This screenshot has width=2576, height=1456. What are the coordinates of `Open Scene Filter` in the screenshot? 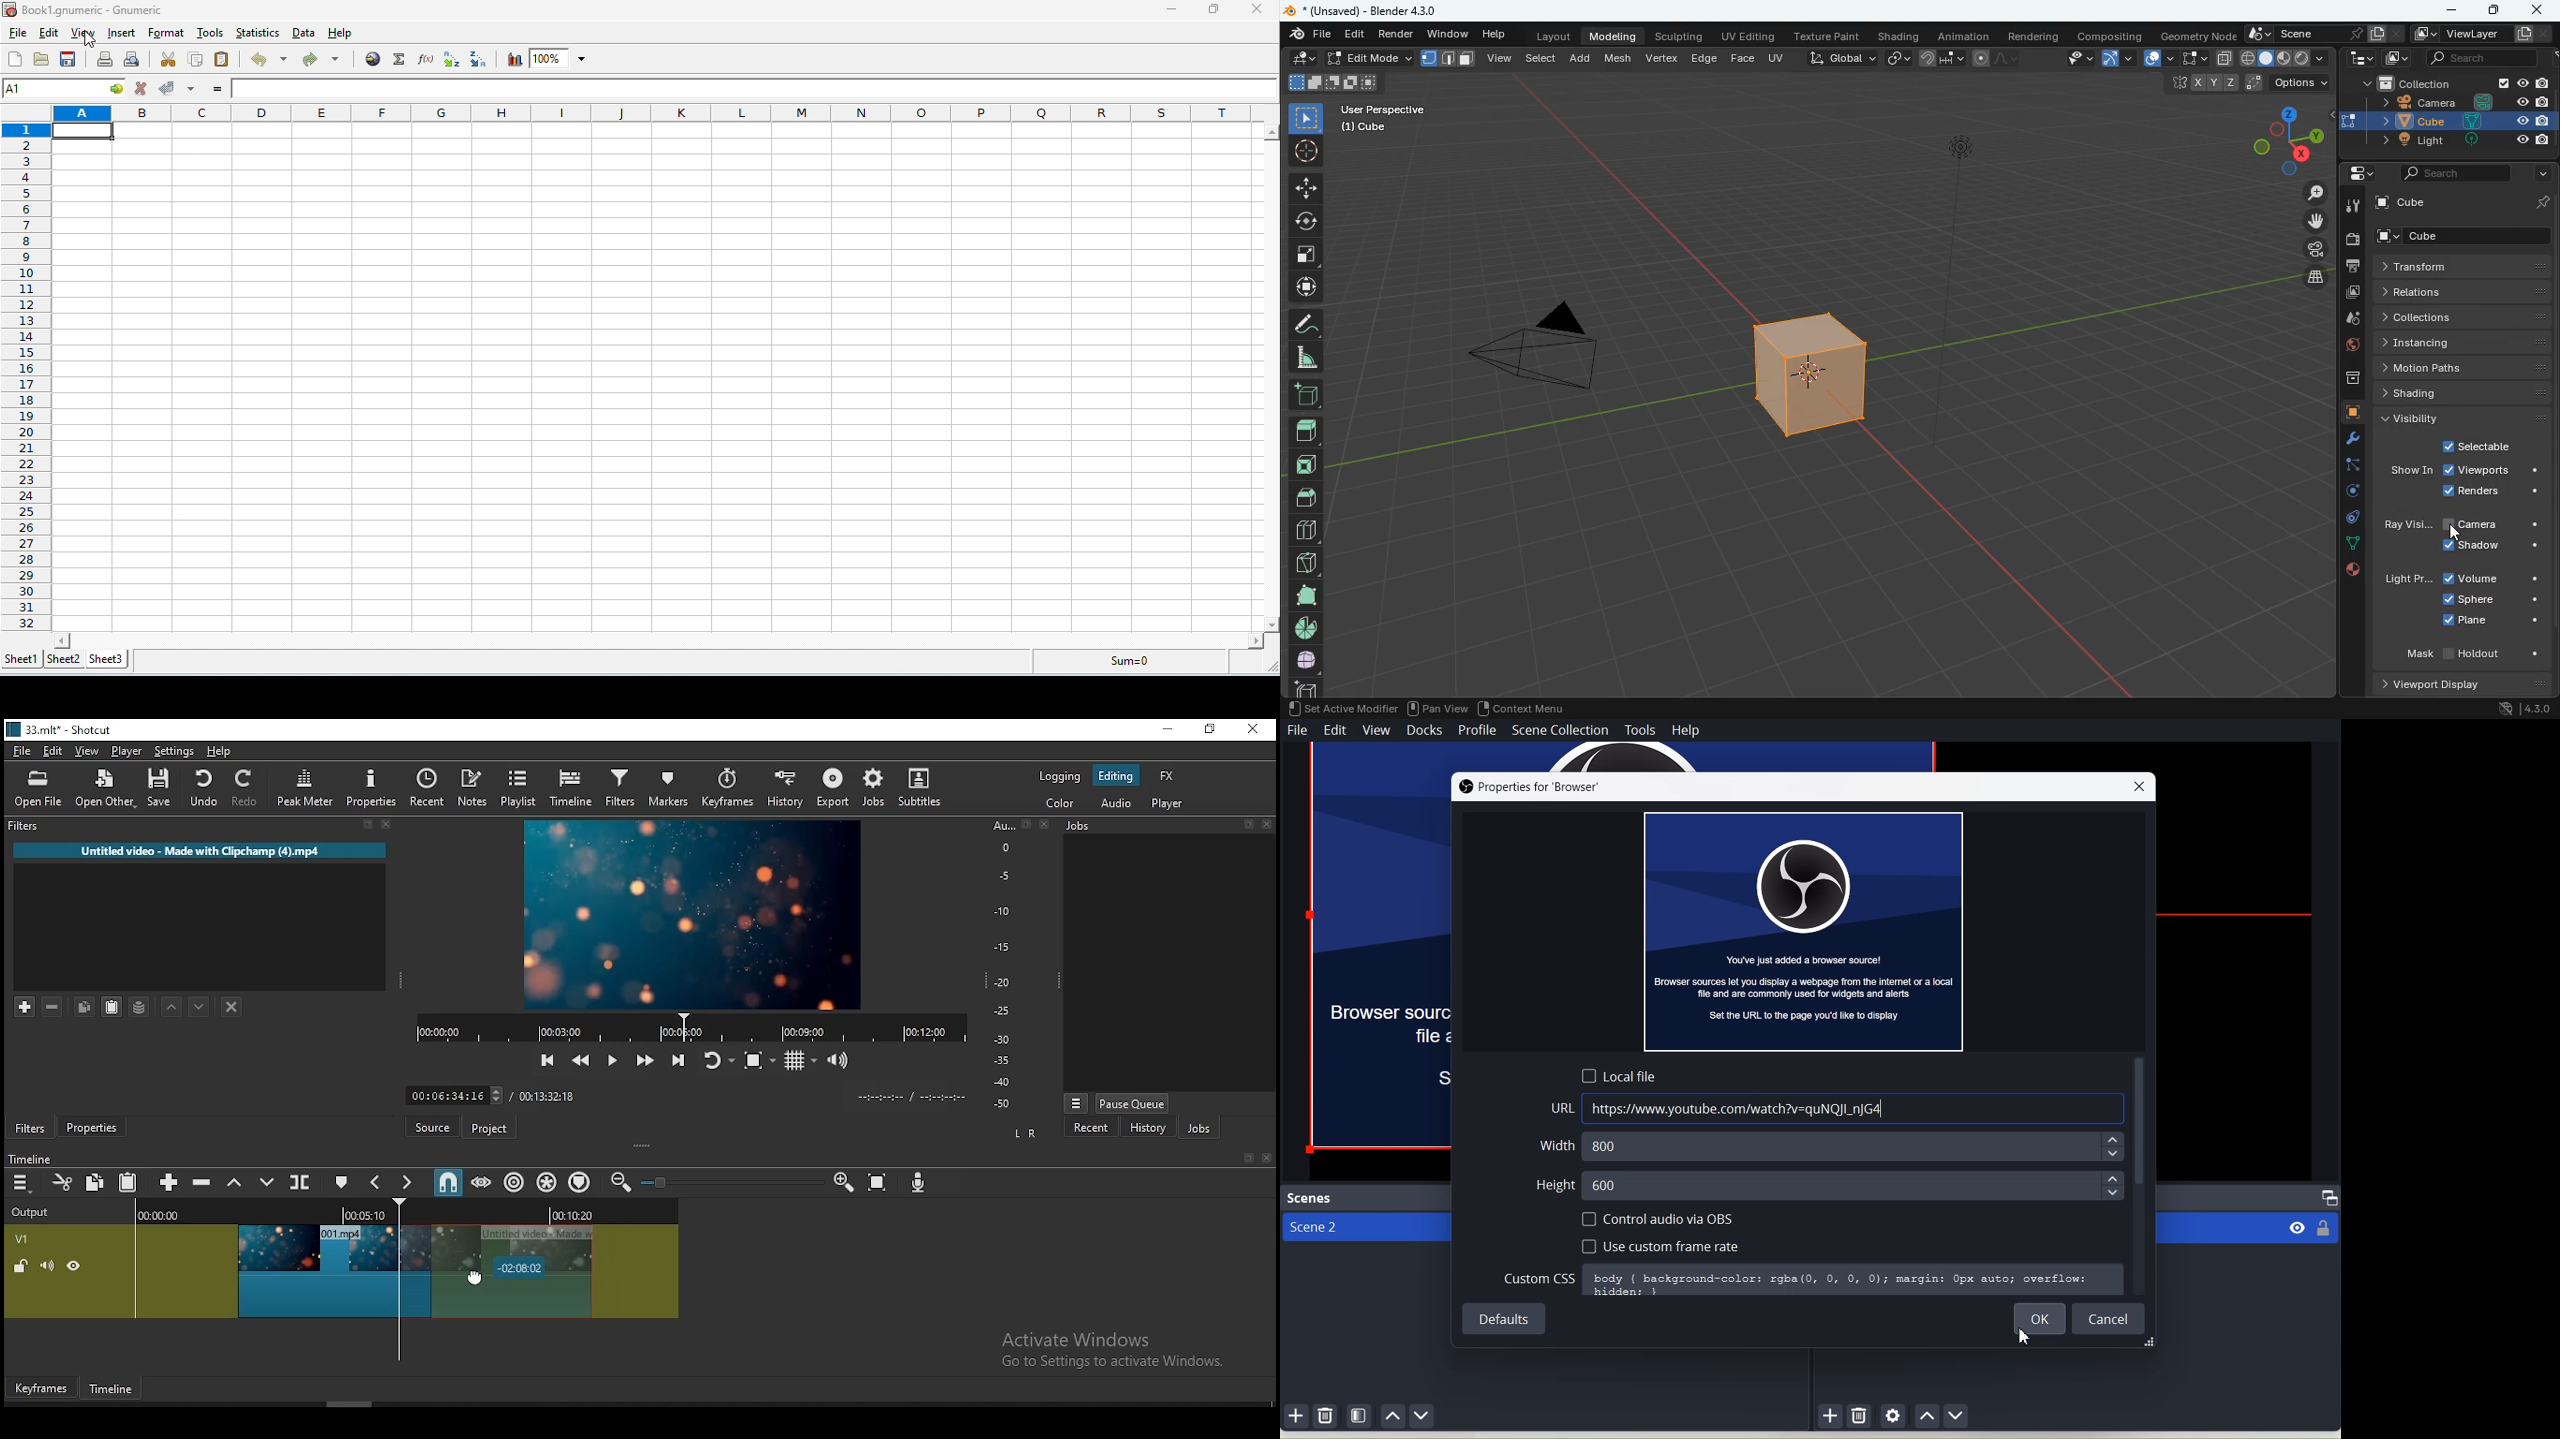 It's located at (1360, 1415).